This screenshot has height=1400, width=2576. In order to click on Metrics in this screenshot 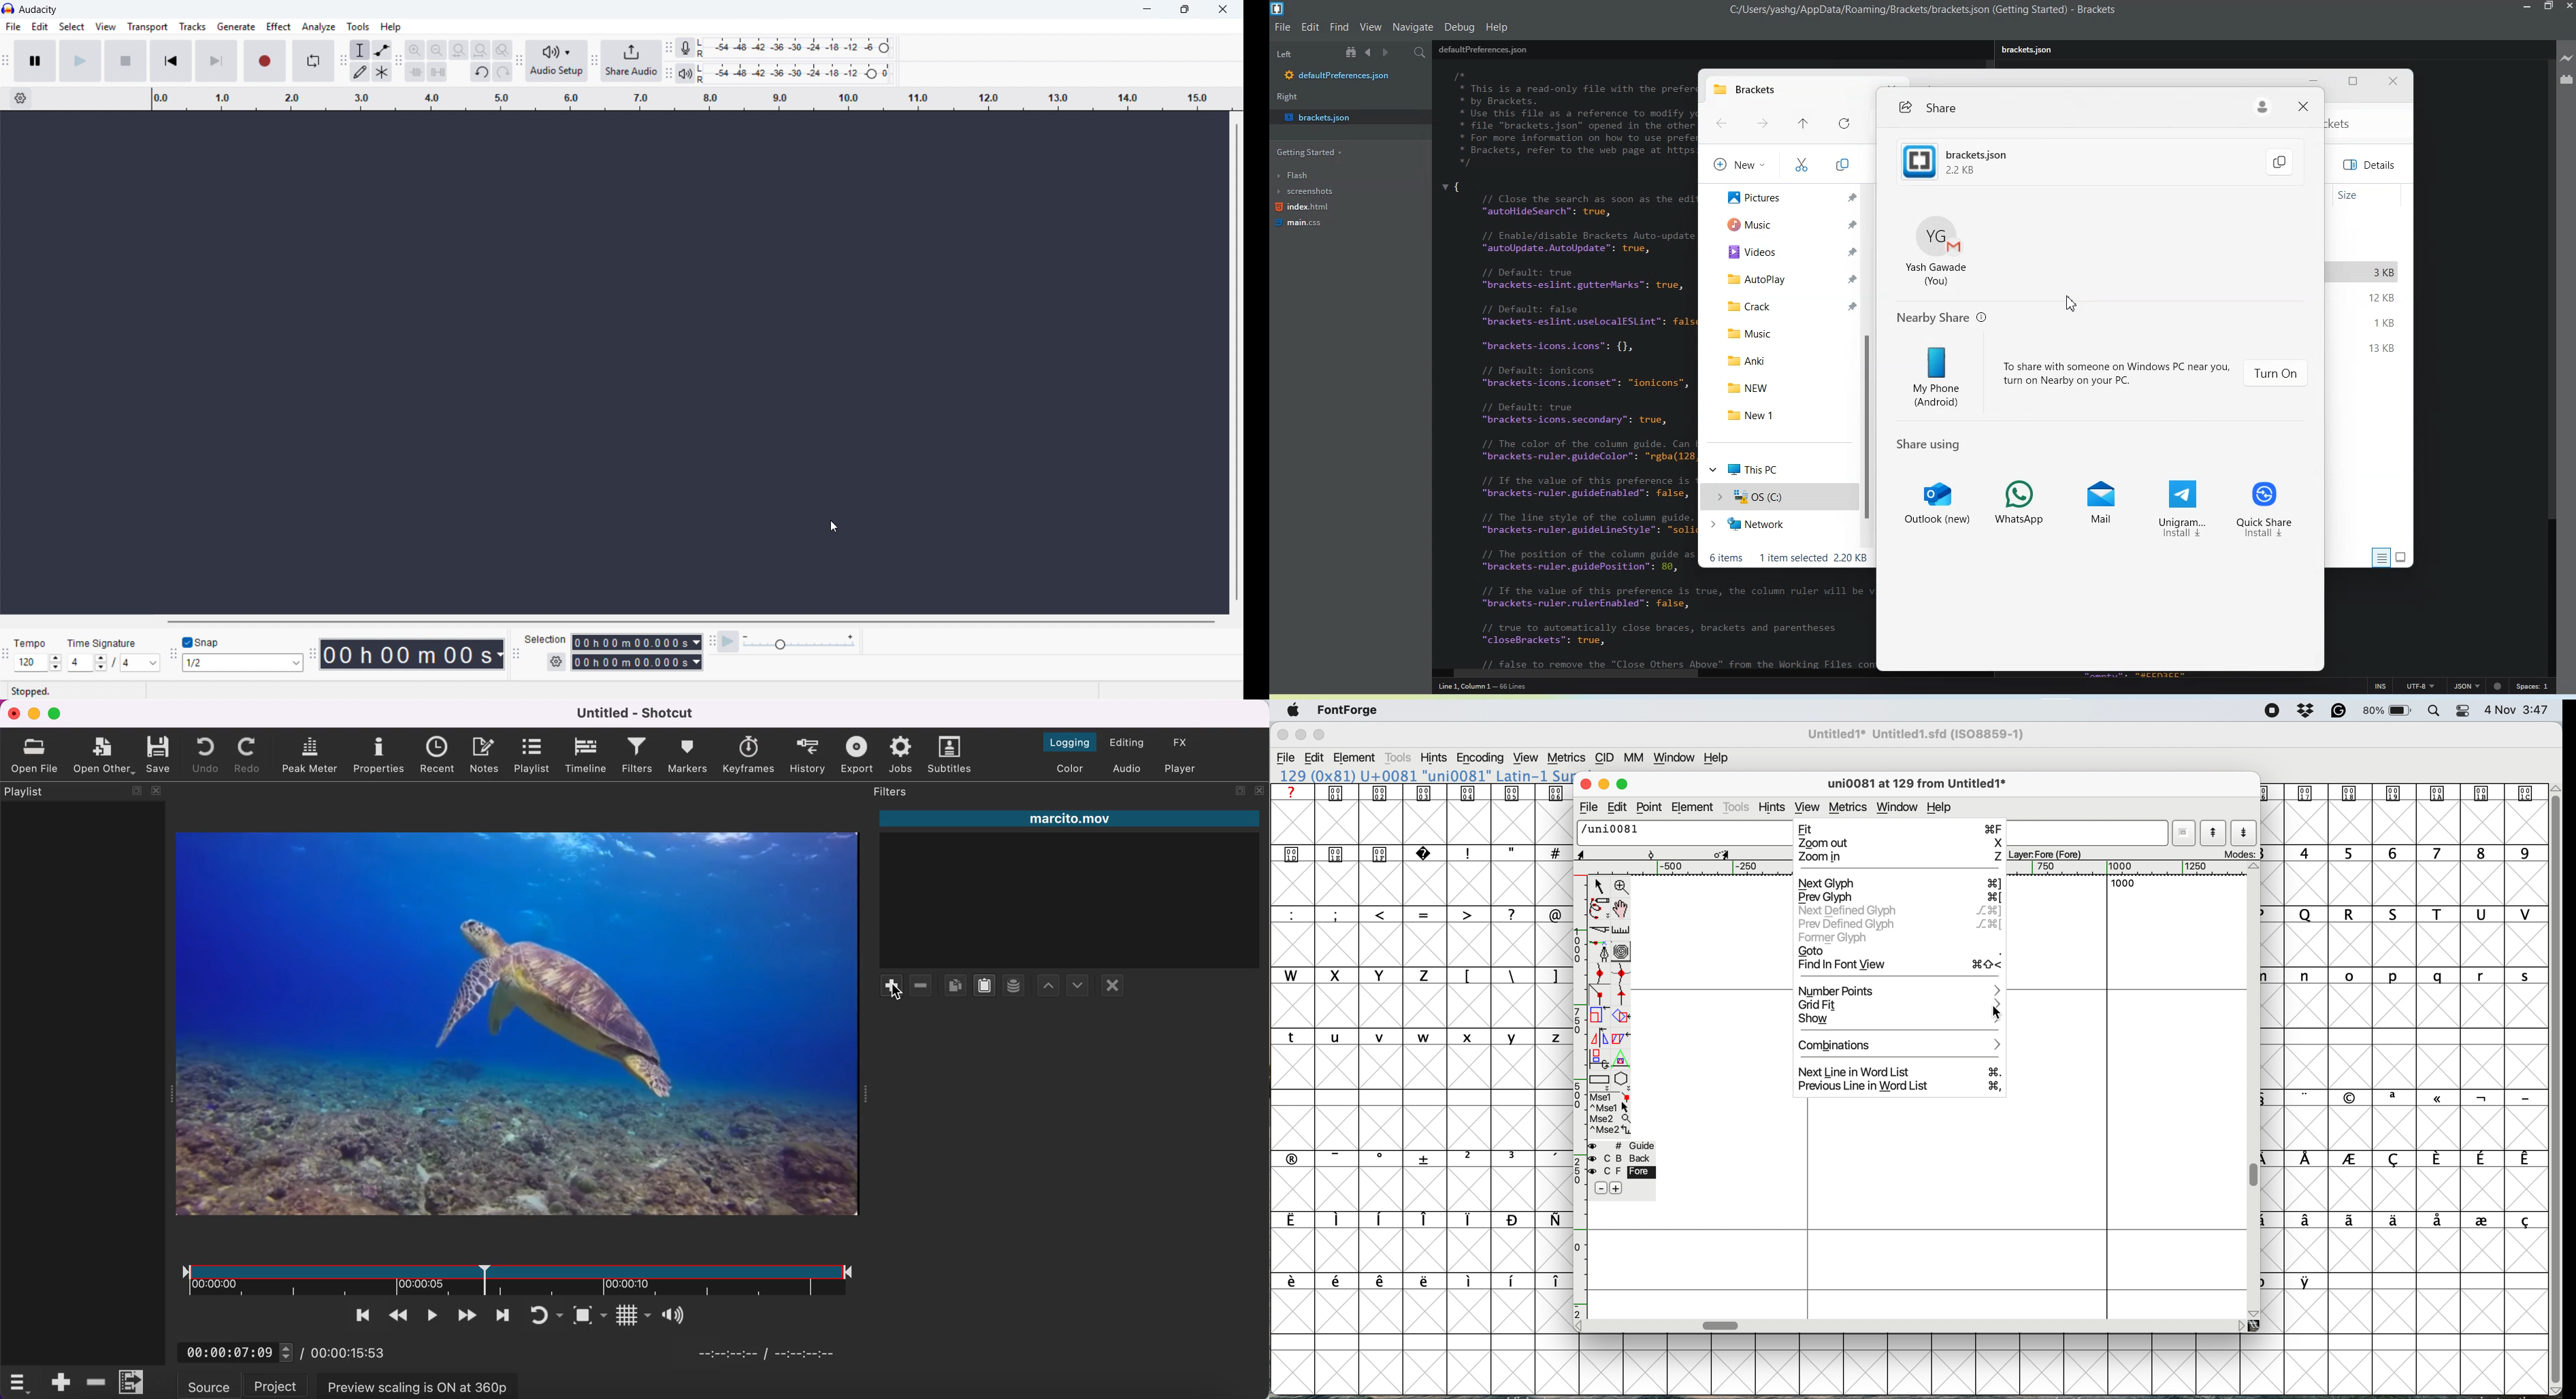, I will do `click(1566, 759)`.